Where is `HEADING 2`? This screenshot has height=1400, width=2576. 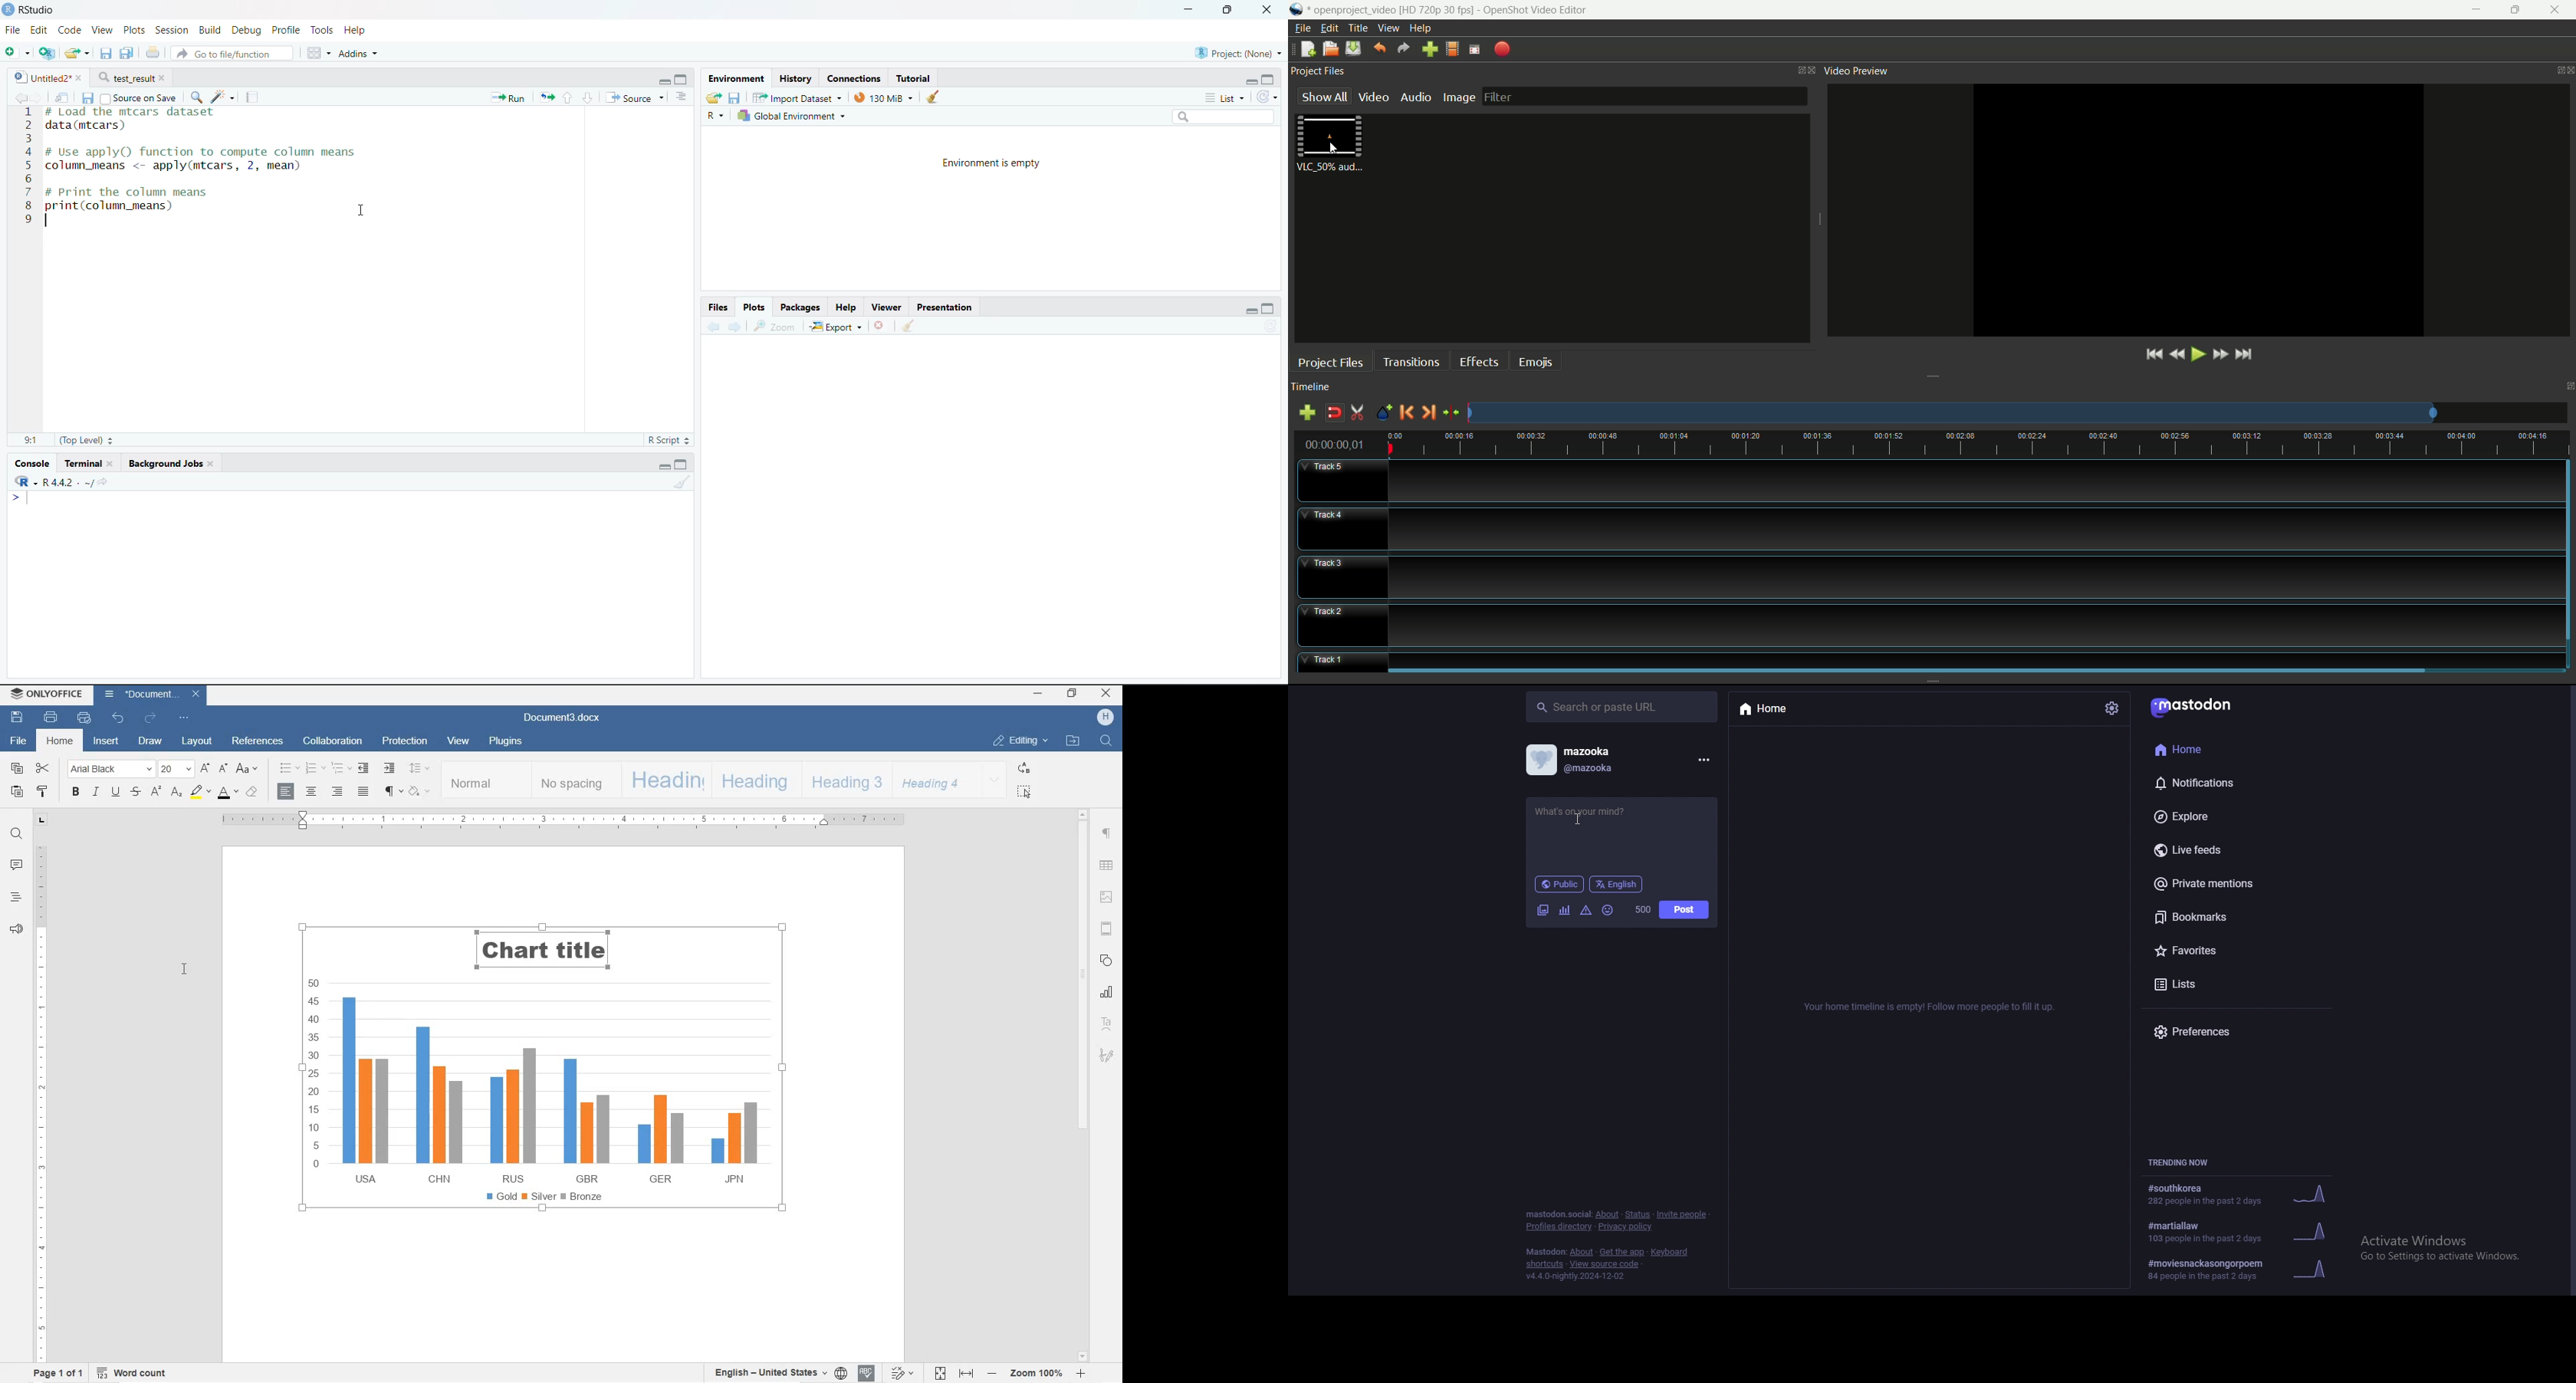
HEADING 2 is located at coordinates (754, 780).